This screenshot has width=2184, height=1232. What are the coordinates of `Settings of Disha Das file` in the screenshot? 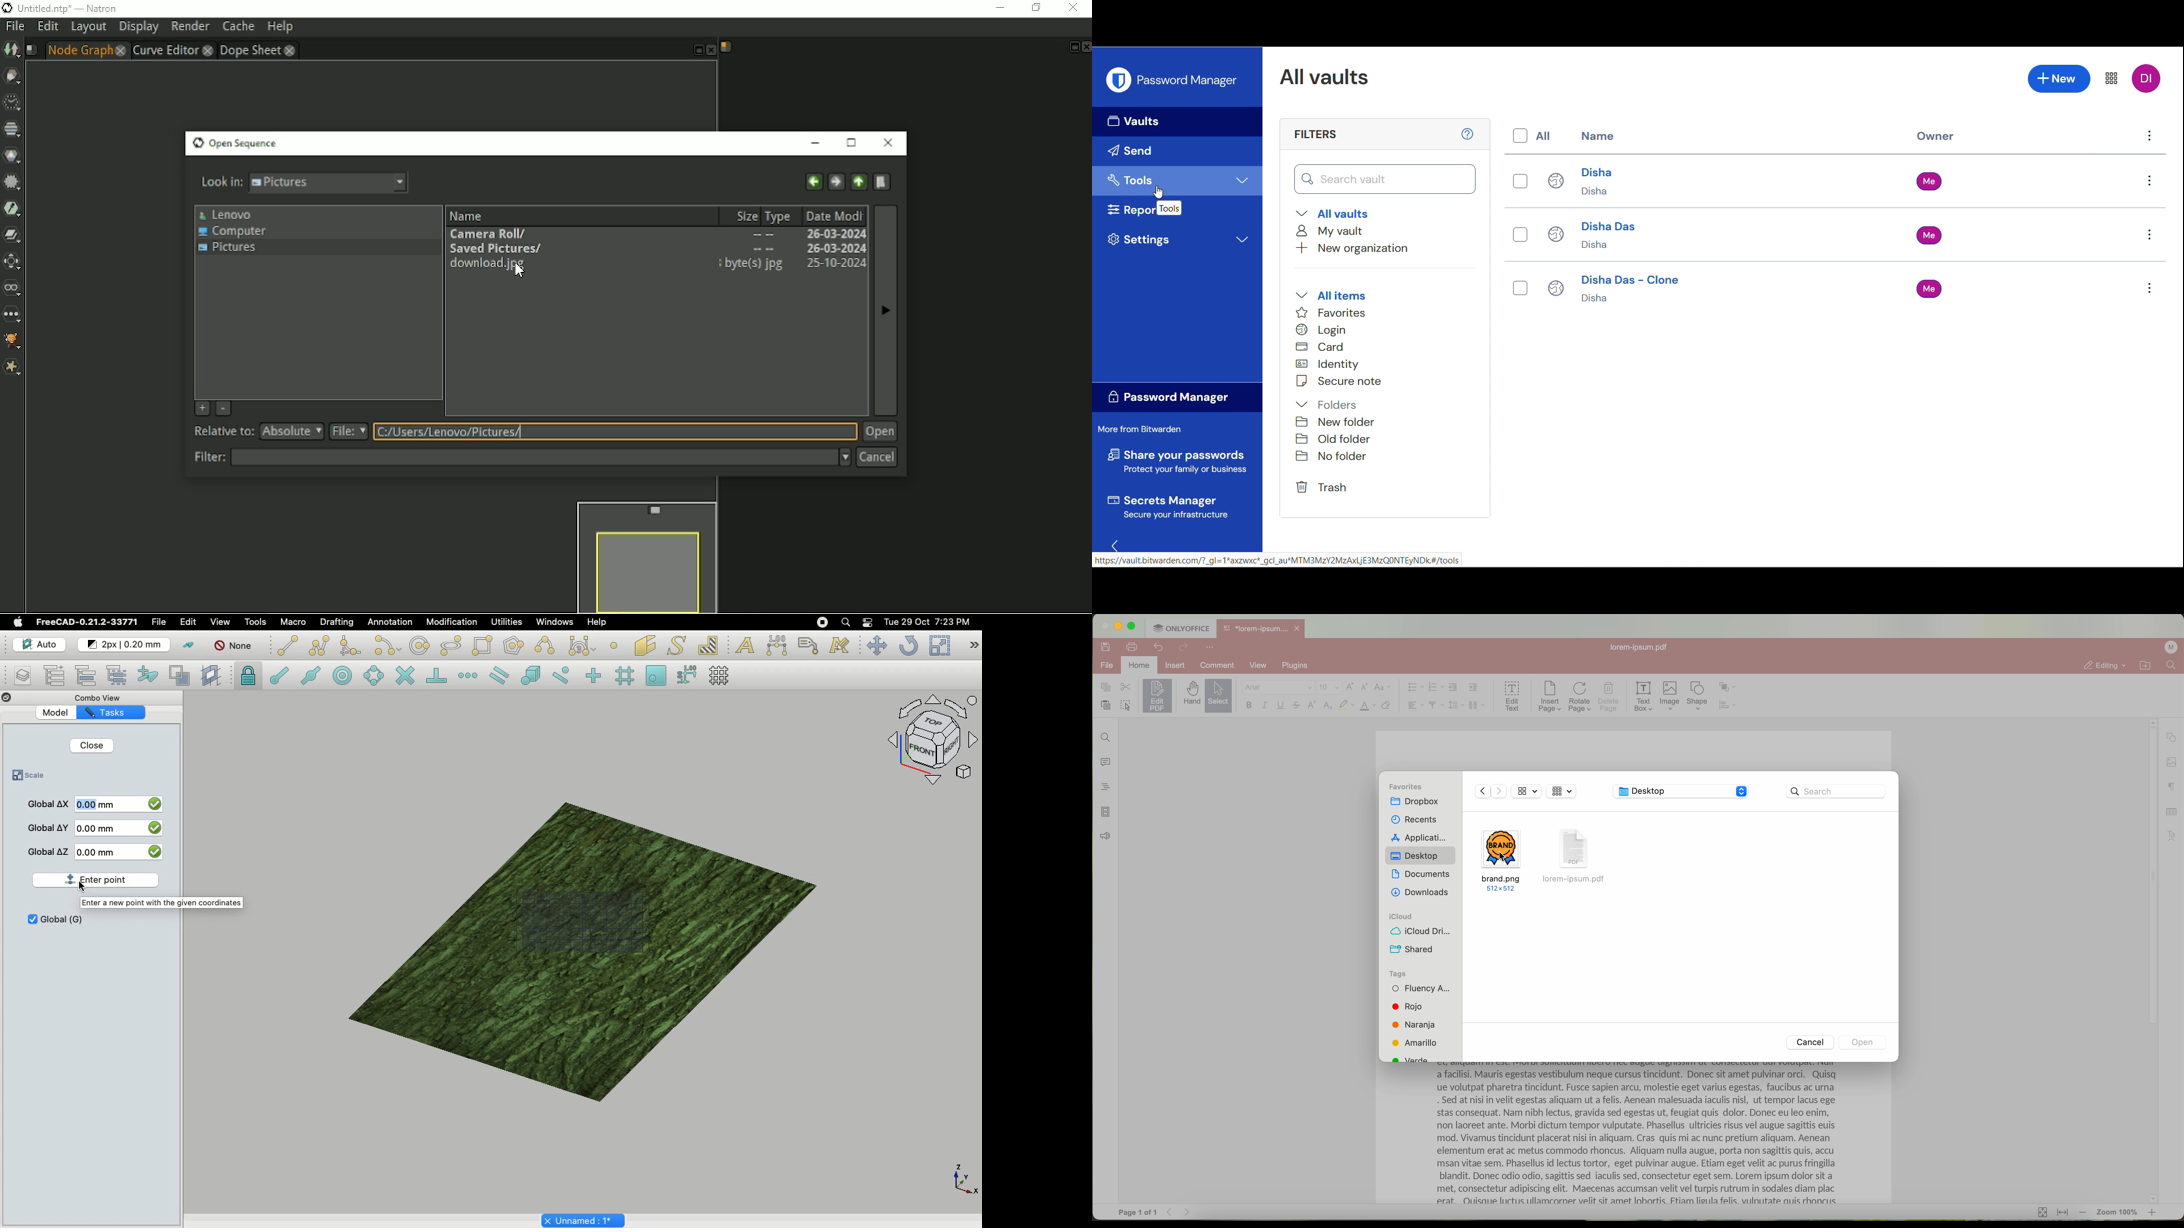 It's located at (2150, 235).